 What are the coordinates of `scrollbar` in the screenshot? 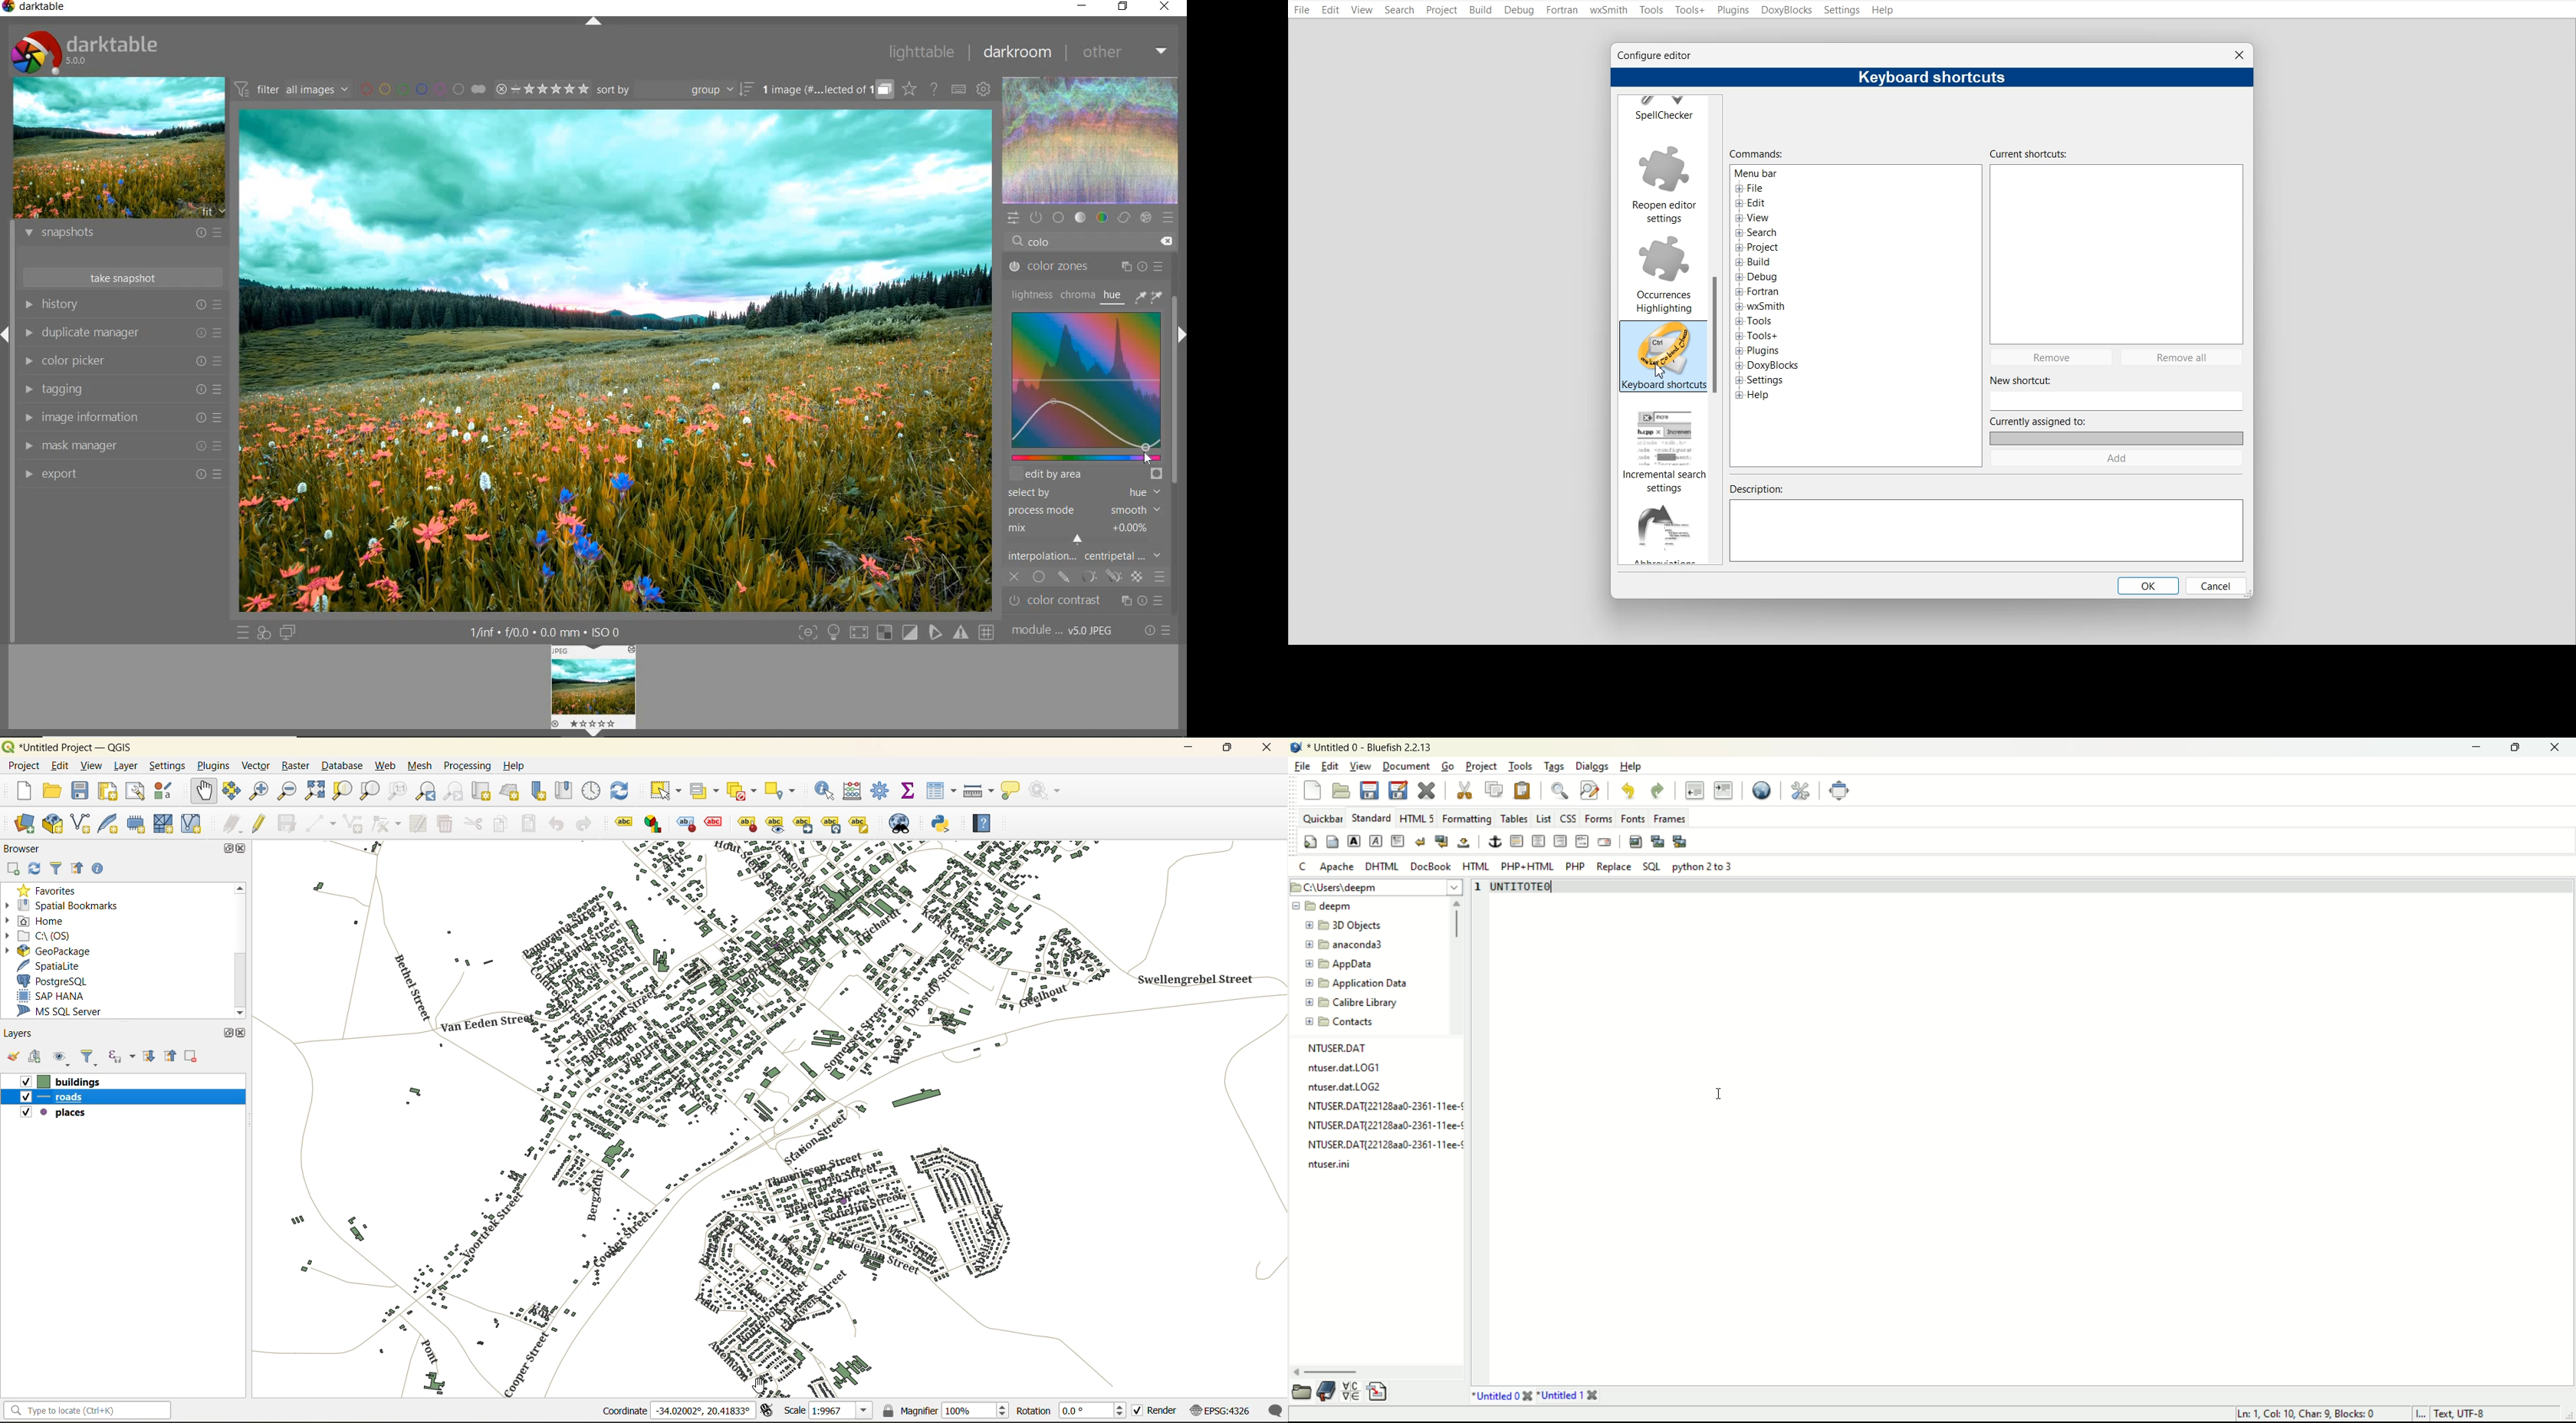 It's located at (1174, 446).